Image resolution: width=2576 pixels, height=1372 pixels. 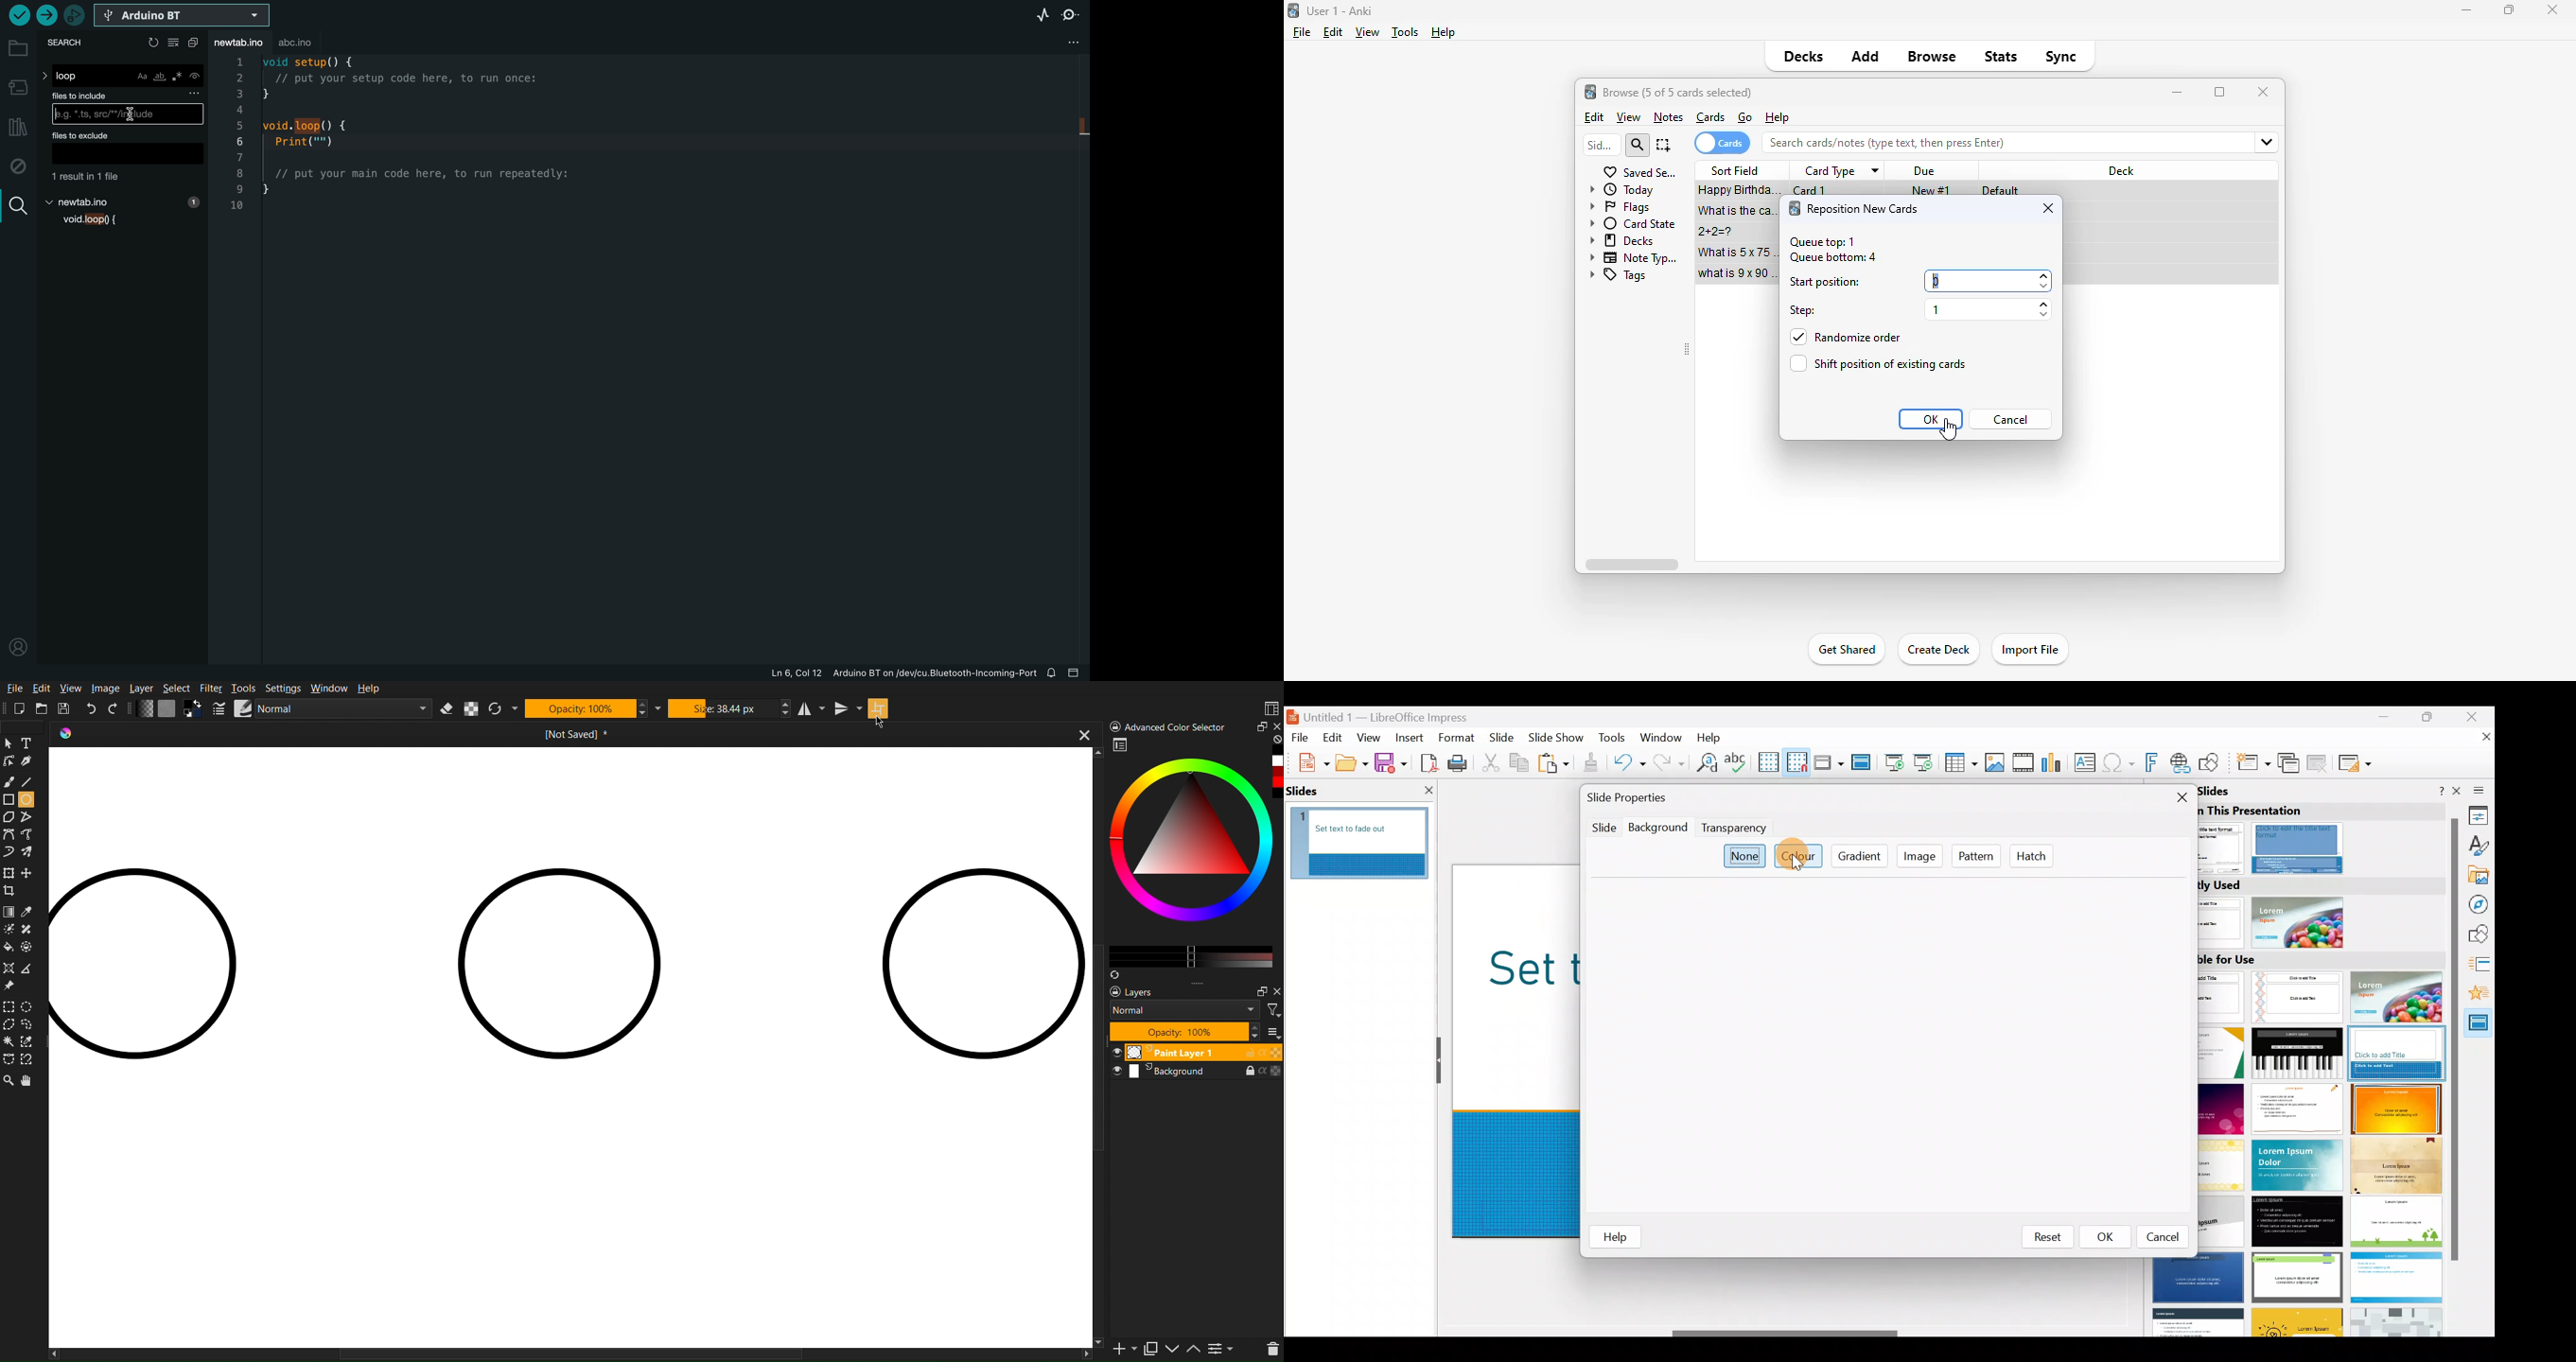 I want to click on Maximise, so click(x=2430, y=719).